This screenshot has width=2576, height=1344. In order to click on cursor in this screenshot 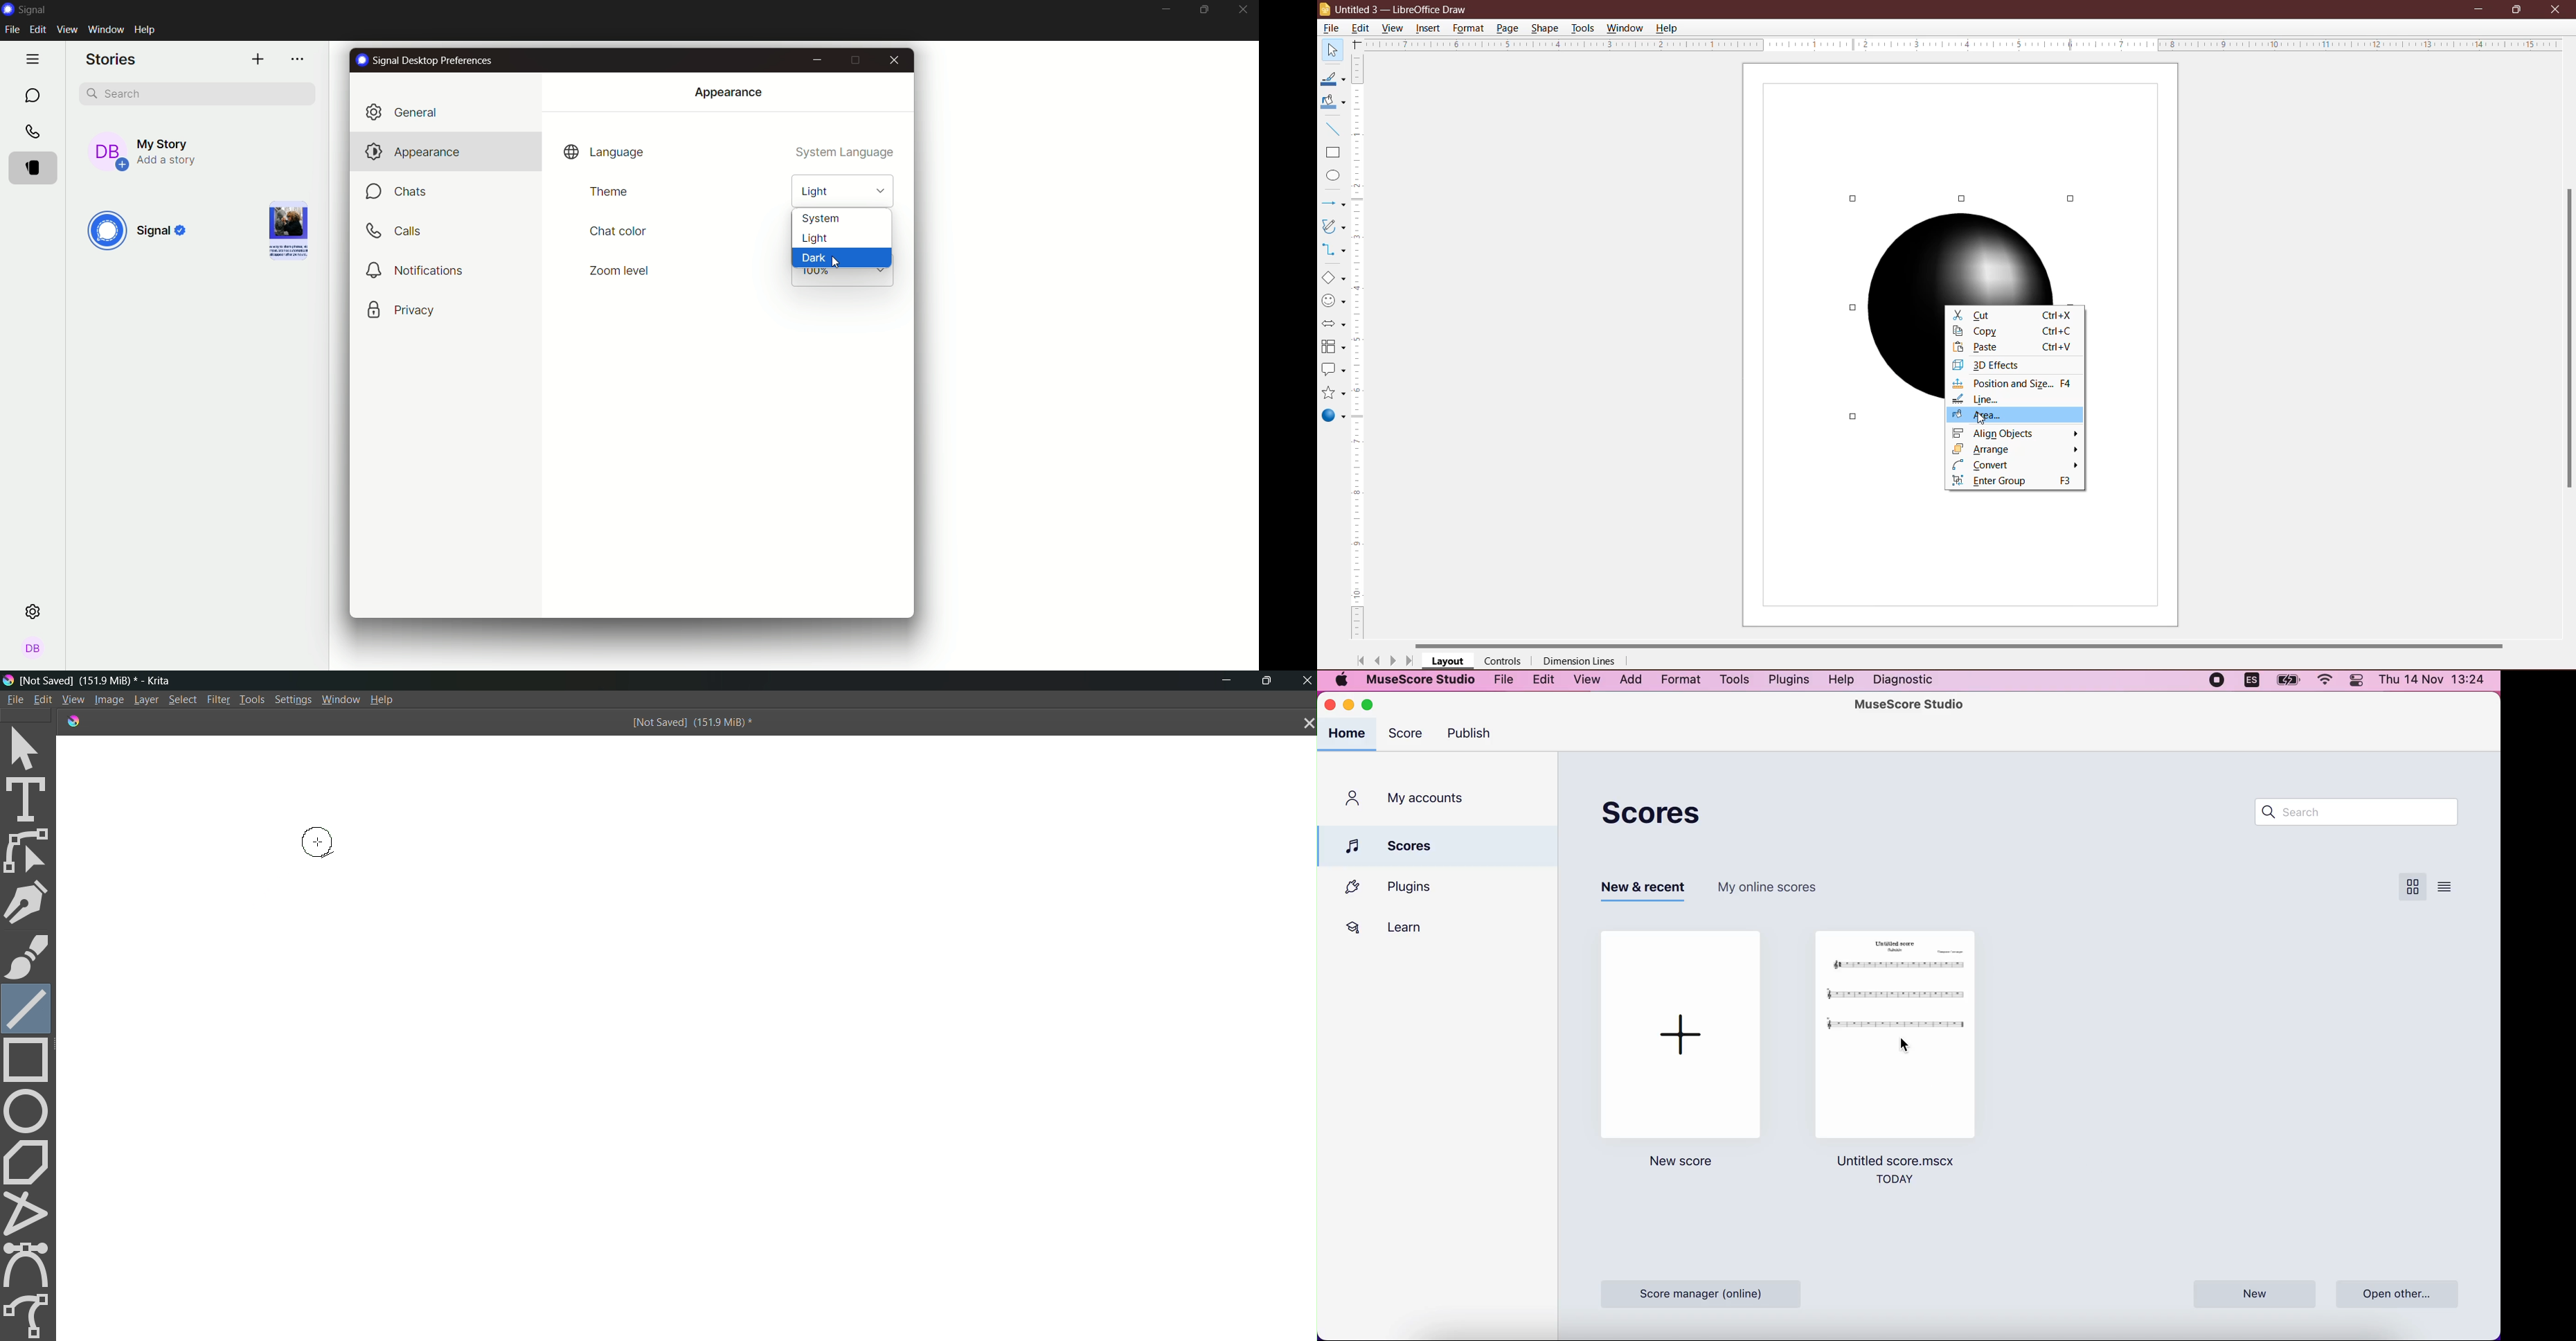, I will do `click(317, 842)`.